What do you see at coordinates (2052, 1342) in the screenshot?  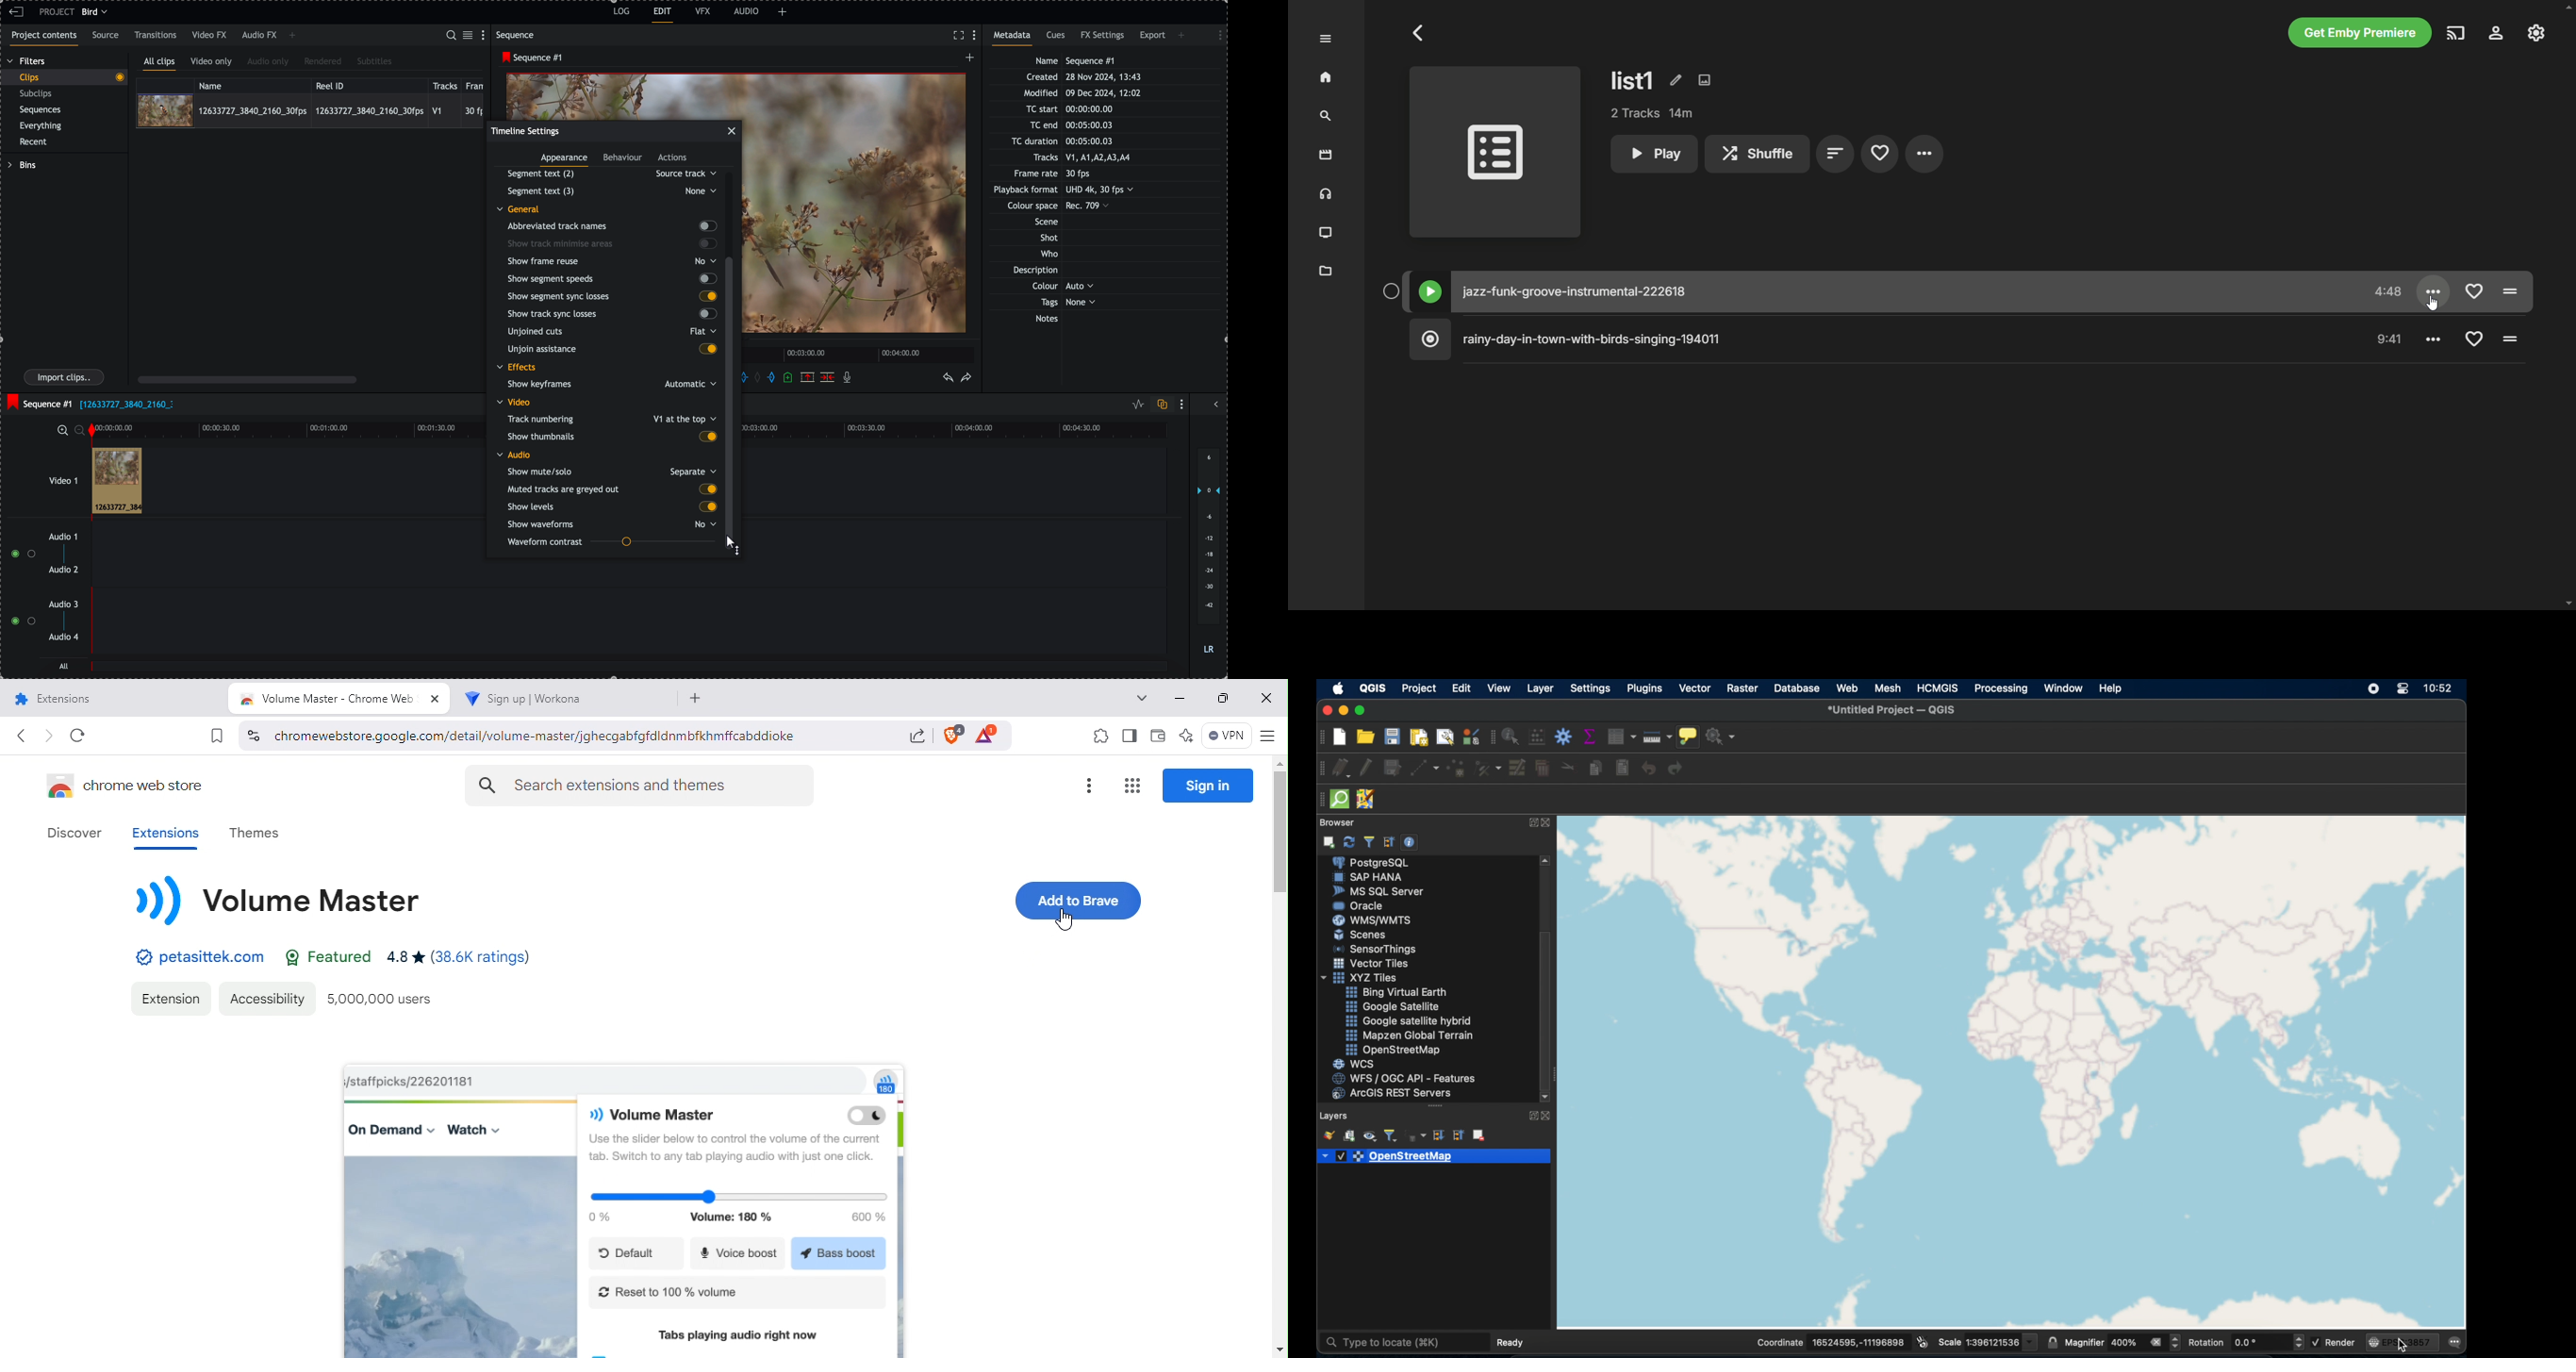 I see `lock scale` at bounding box center [2052, 1342].